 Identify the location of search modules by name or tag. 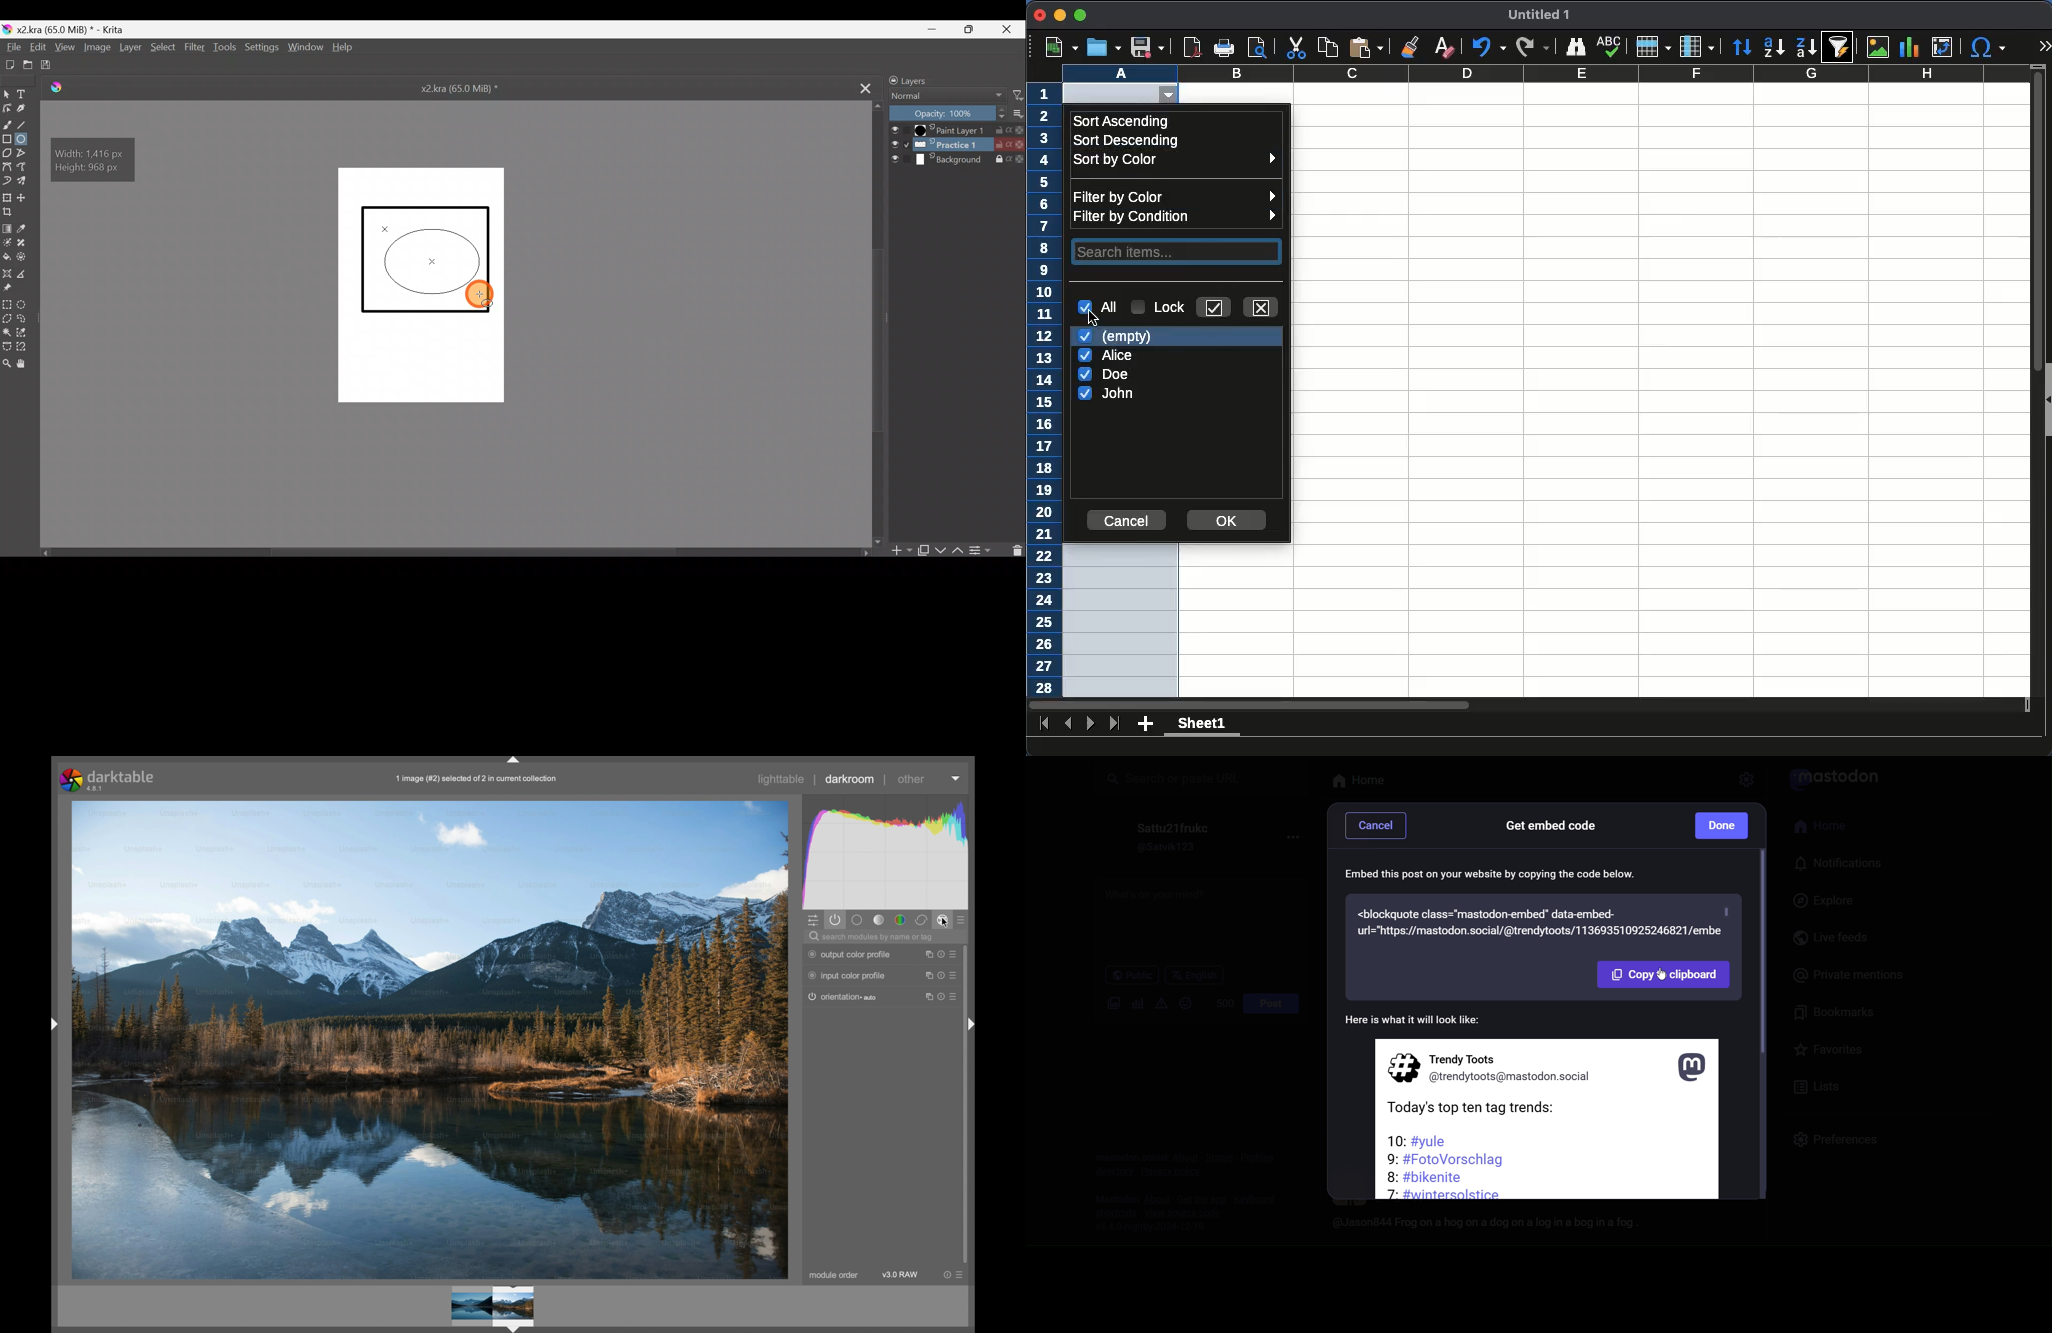
(871, 937).